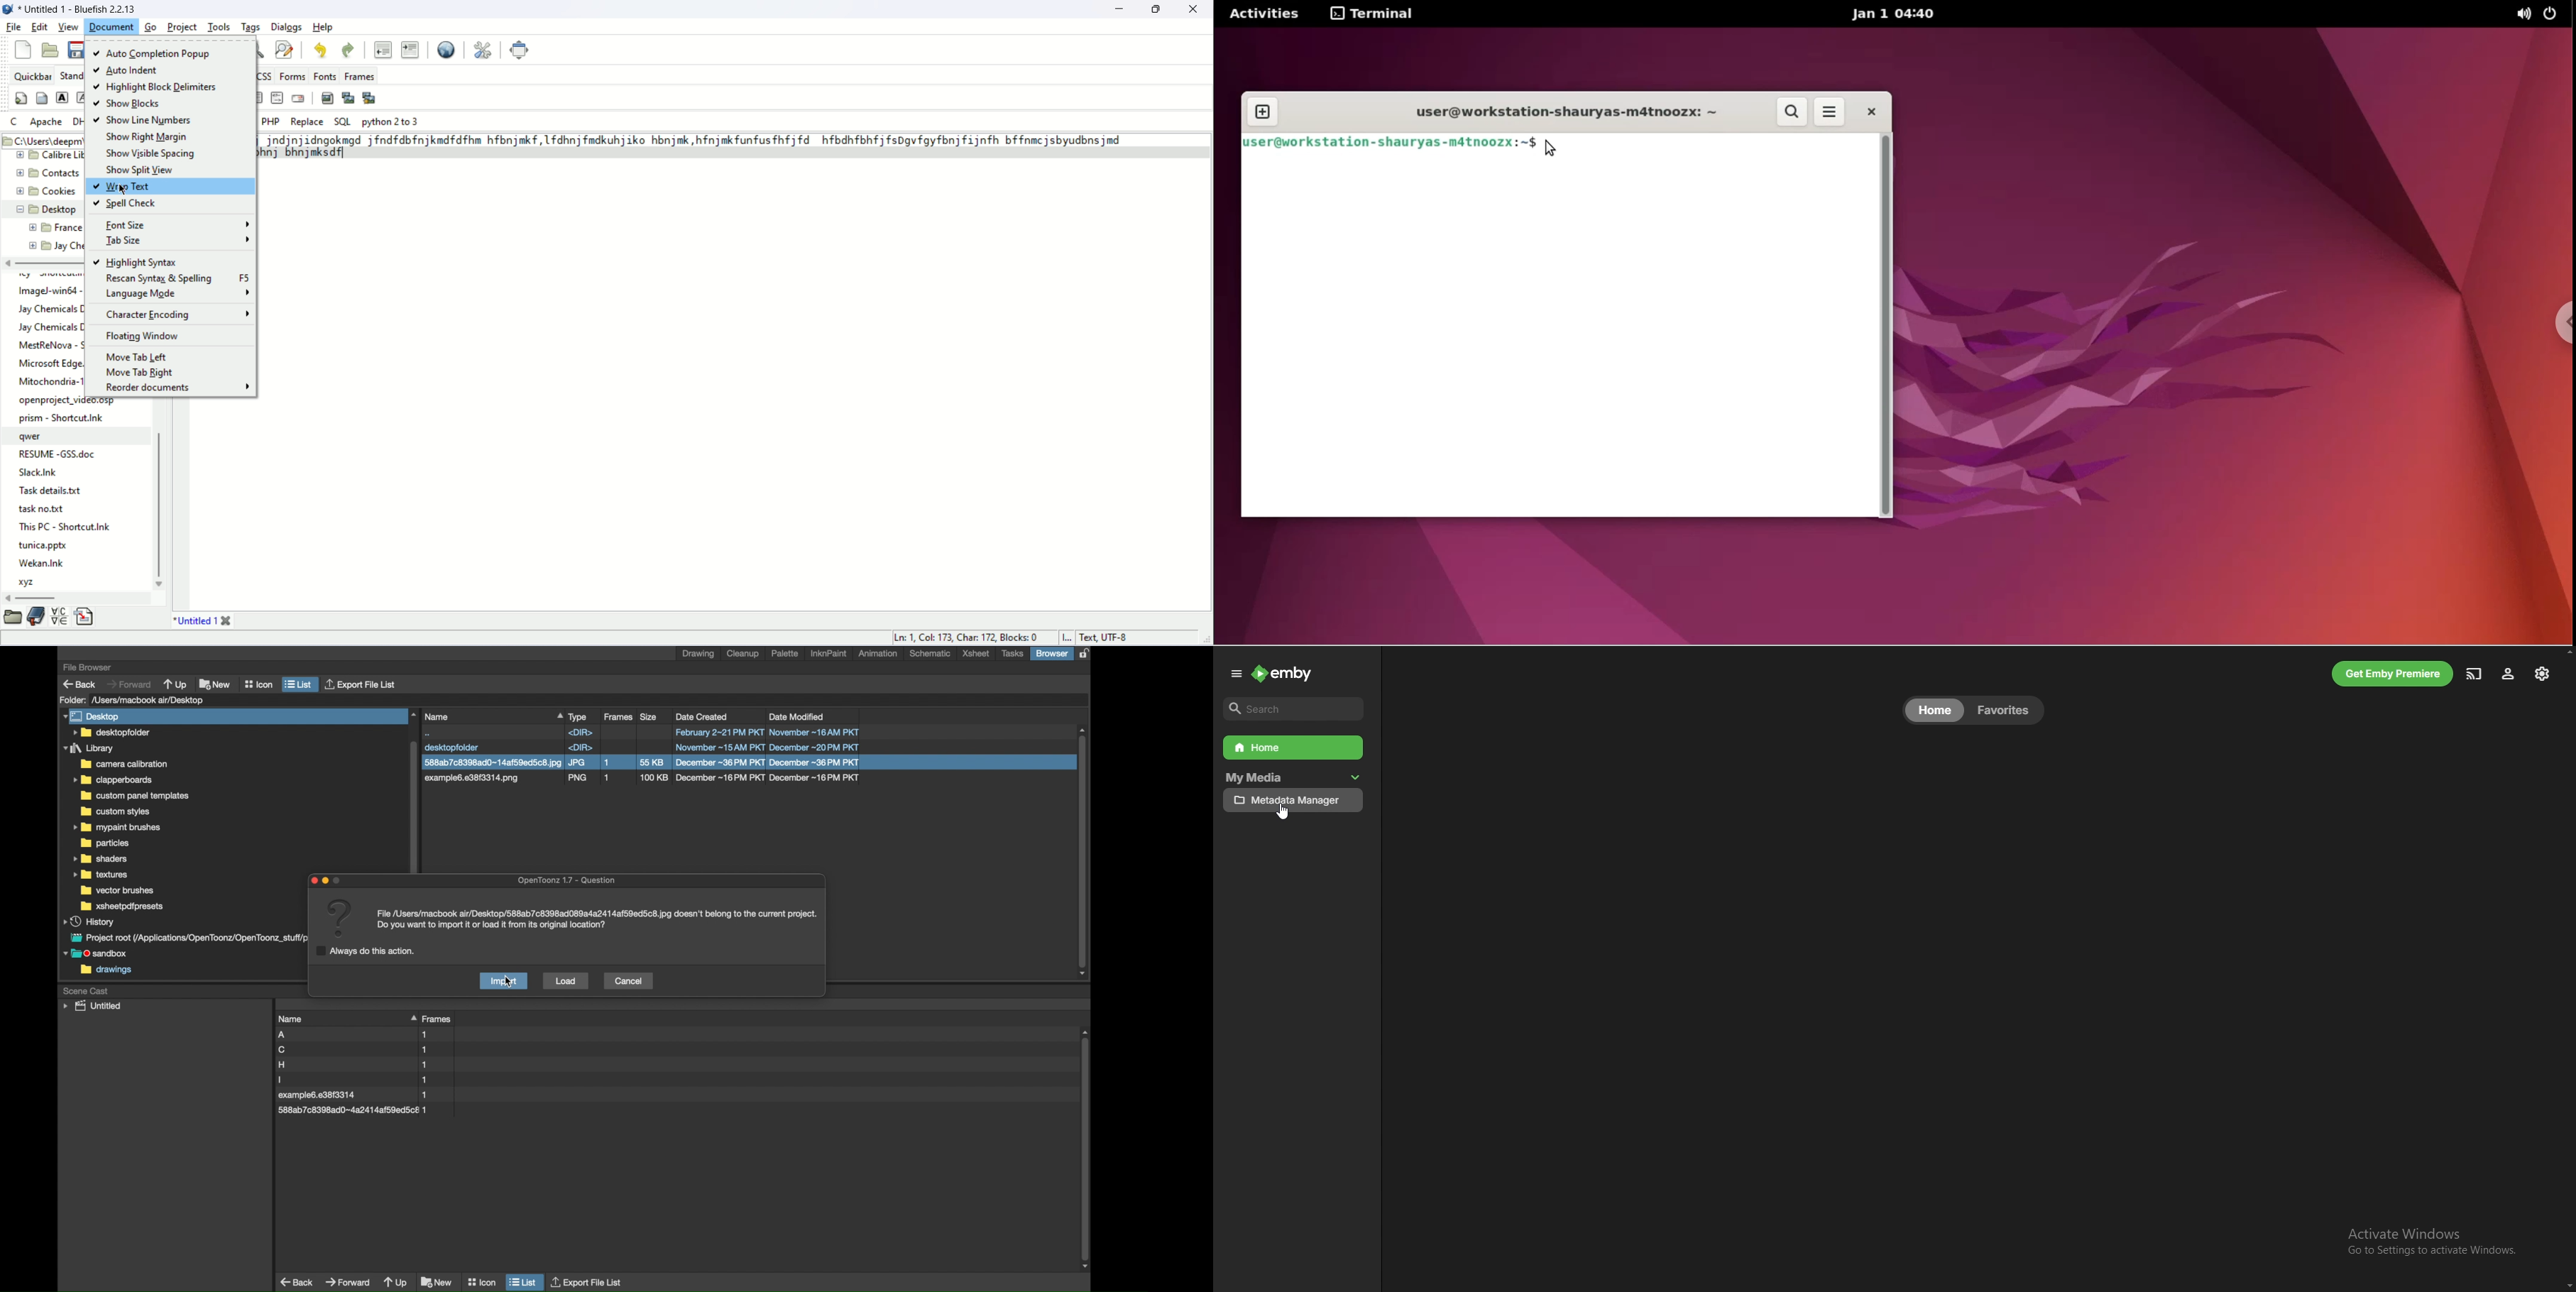  Describe the element at coordinates (9, 11) in the screenshot. I see `logo` at that location.